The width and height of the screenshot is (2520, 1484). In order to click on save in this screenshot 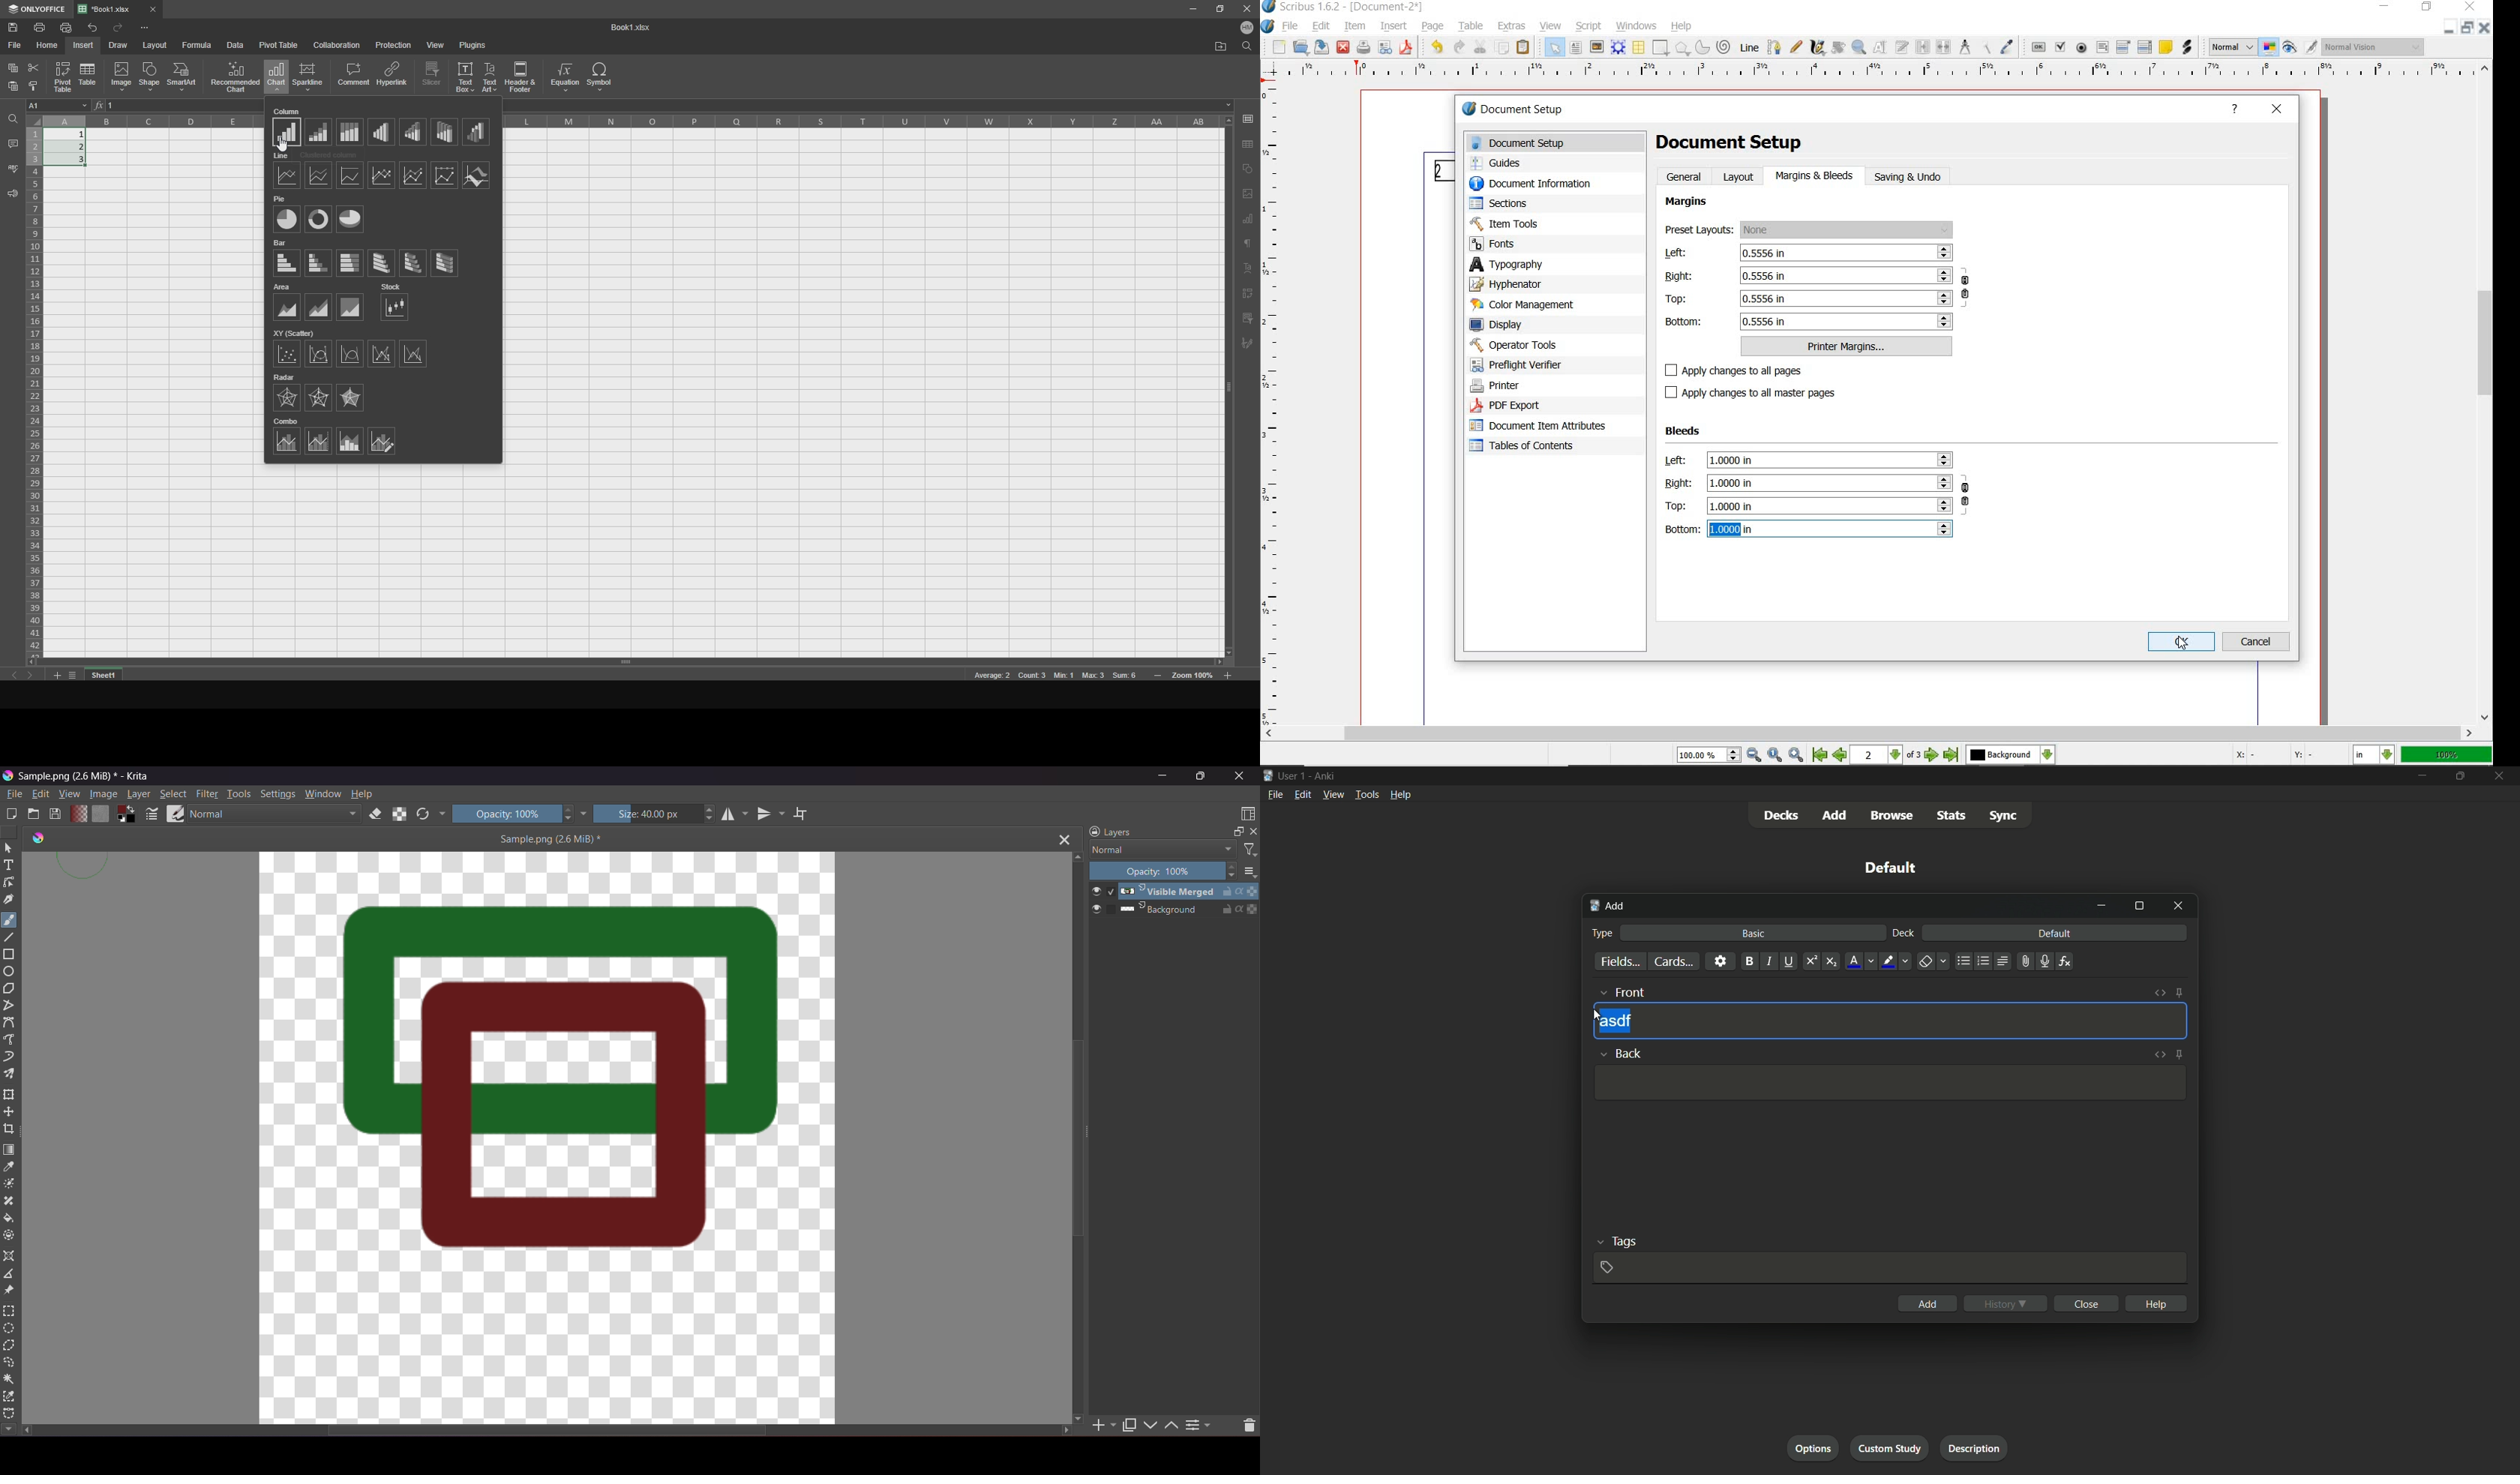, I will do `click(1322, 48)`.